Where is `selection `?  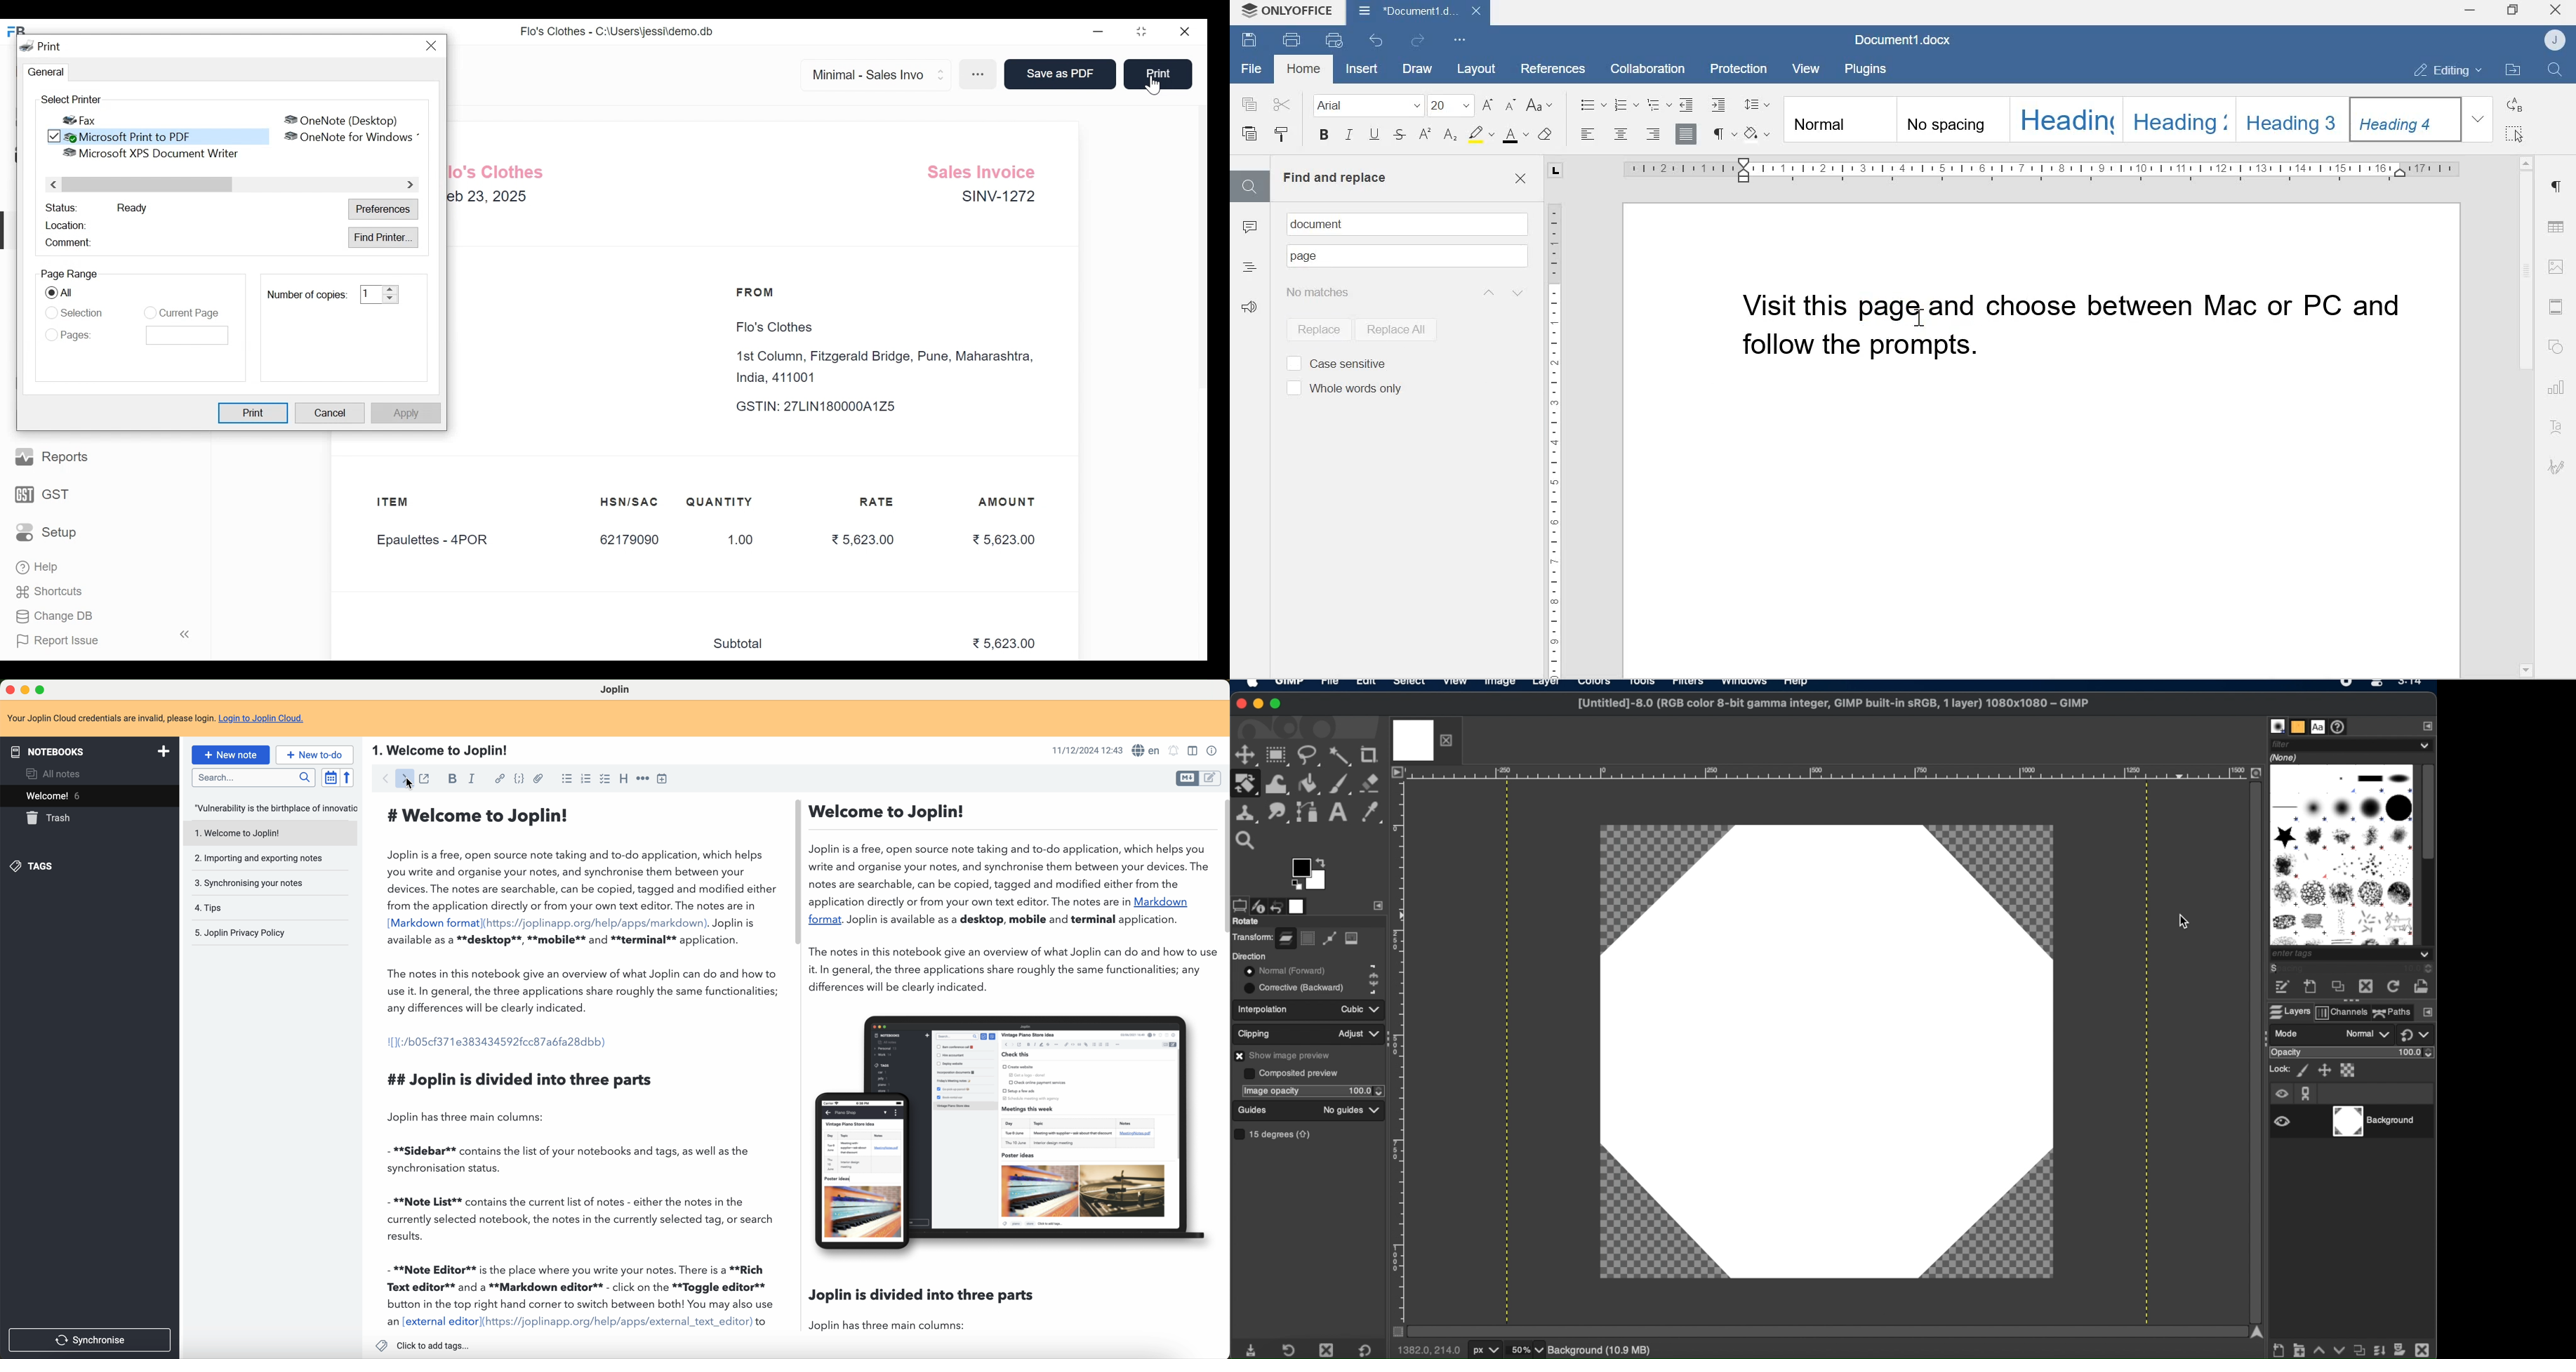 selection  is located at coordinates (1308, 939).